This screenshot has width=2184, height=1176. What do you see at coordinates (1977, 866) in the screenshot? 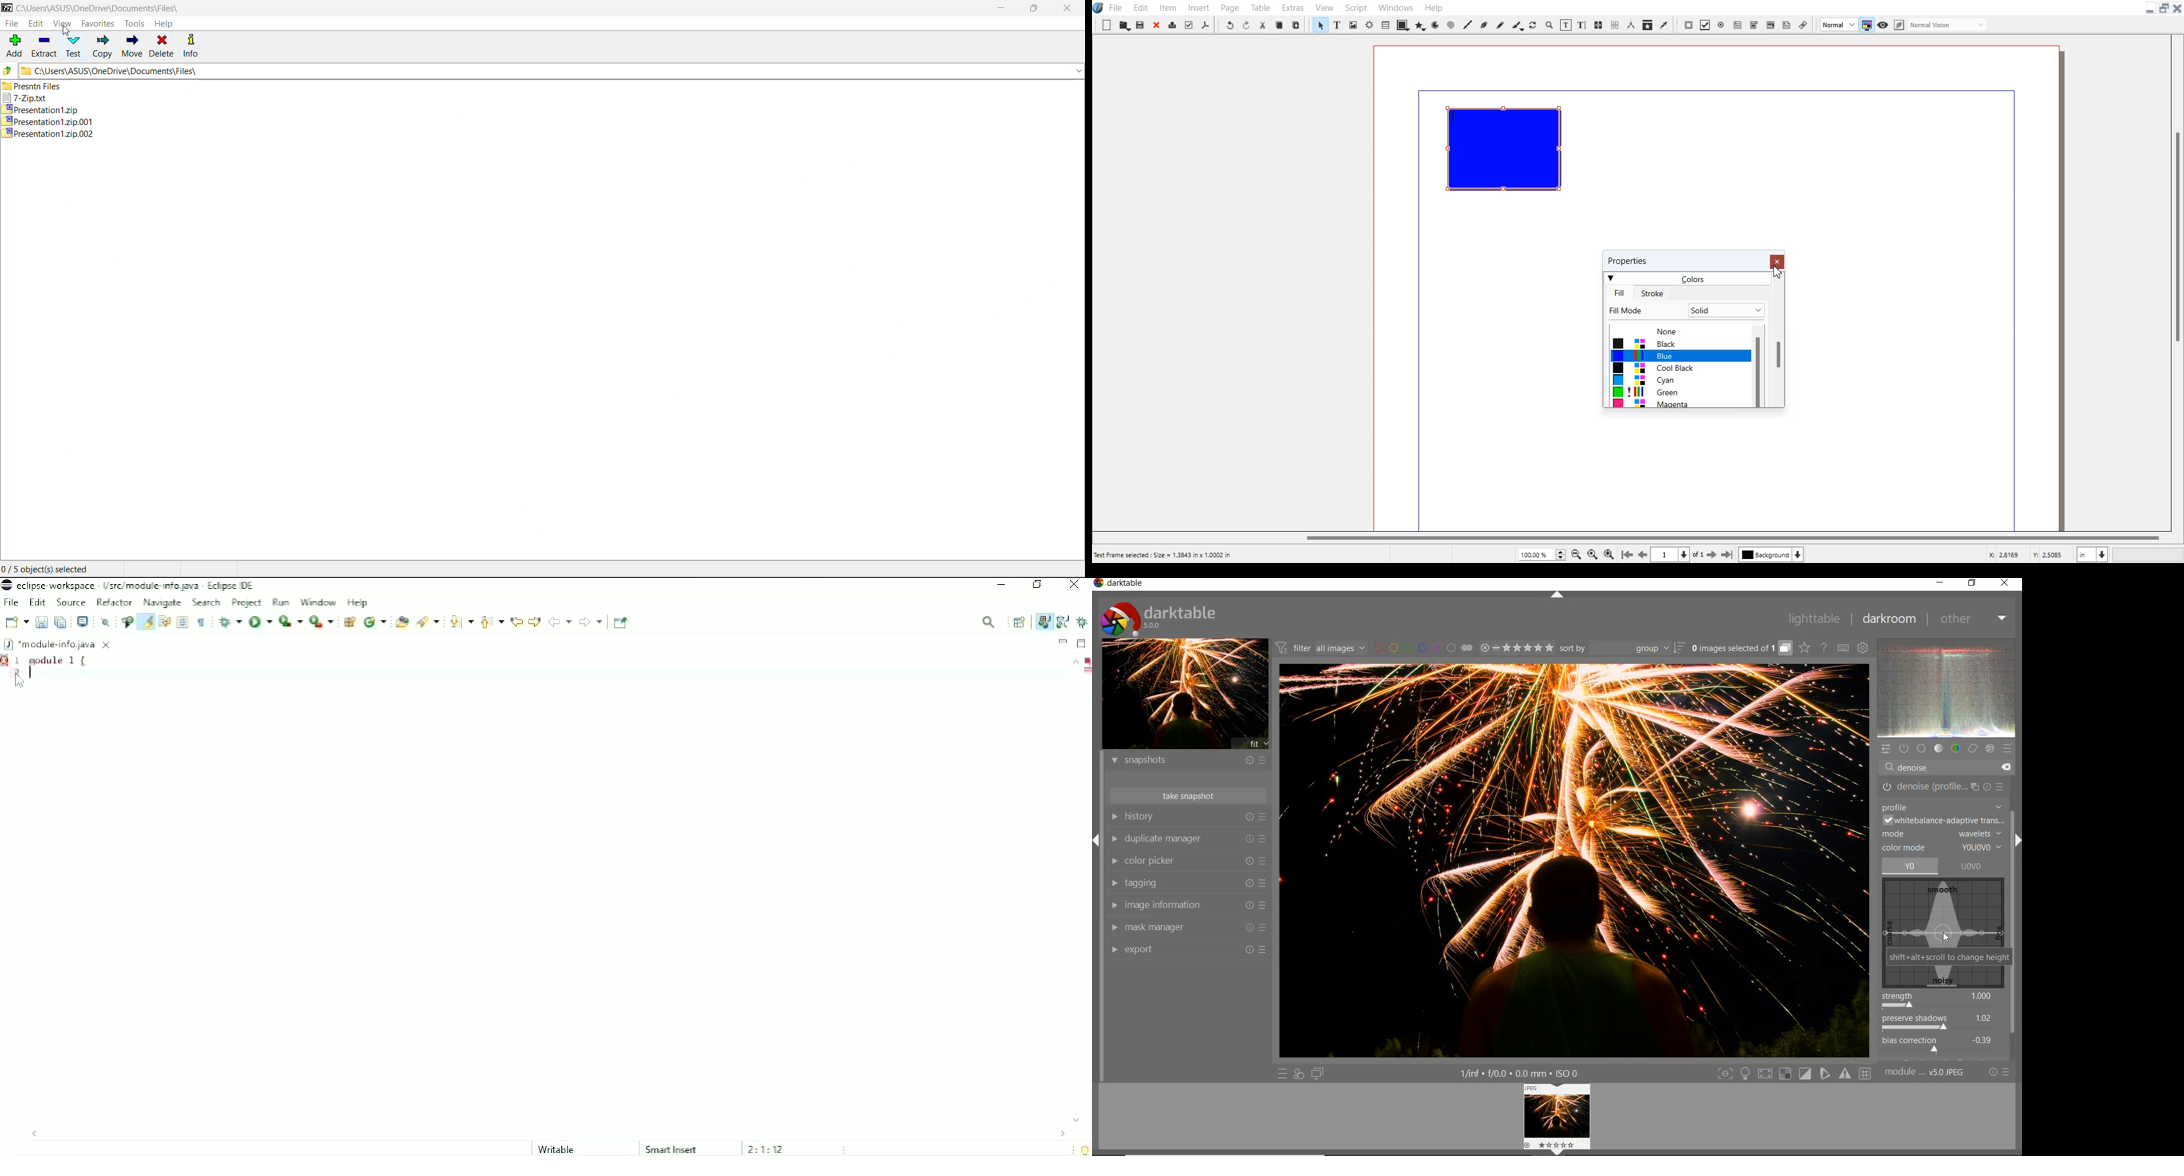
I see `UOVO` at bounding box center [1977, 866].